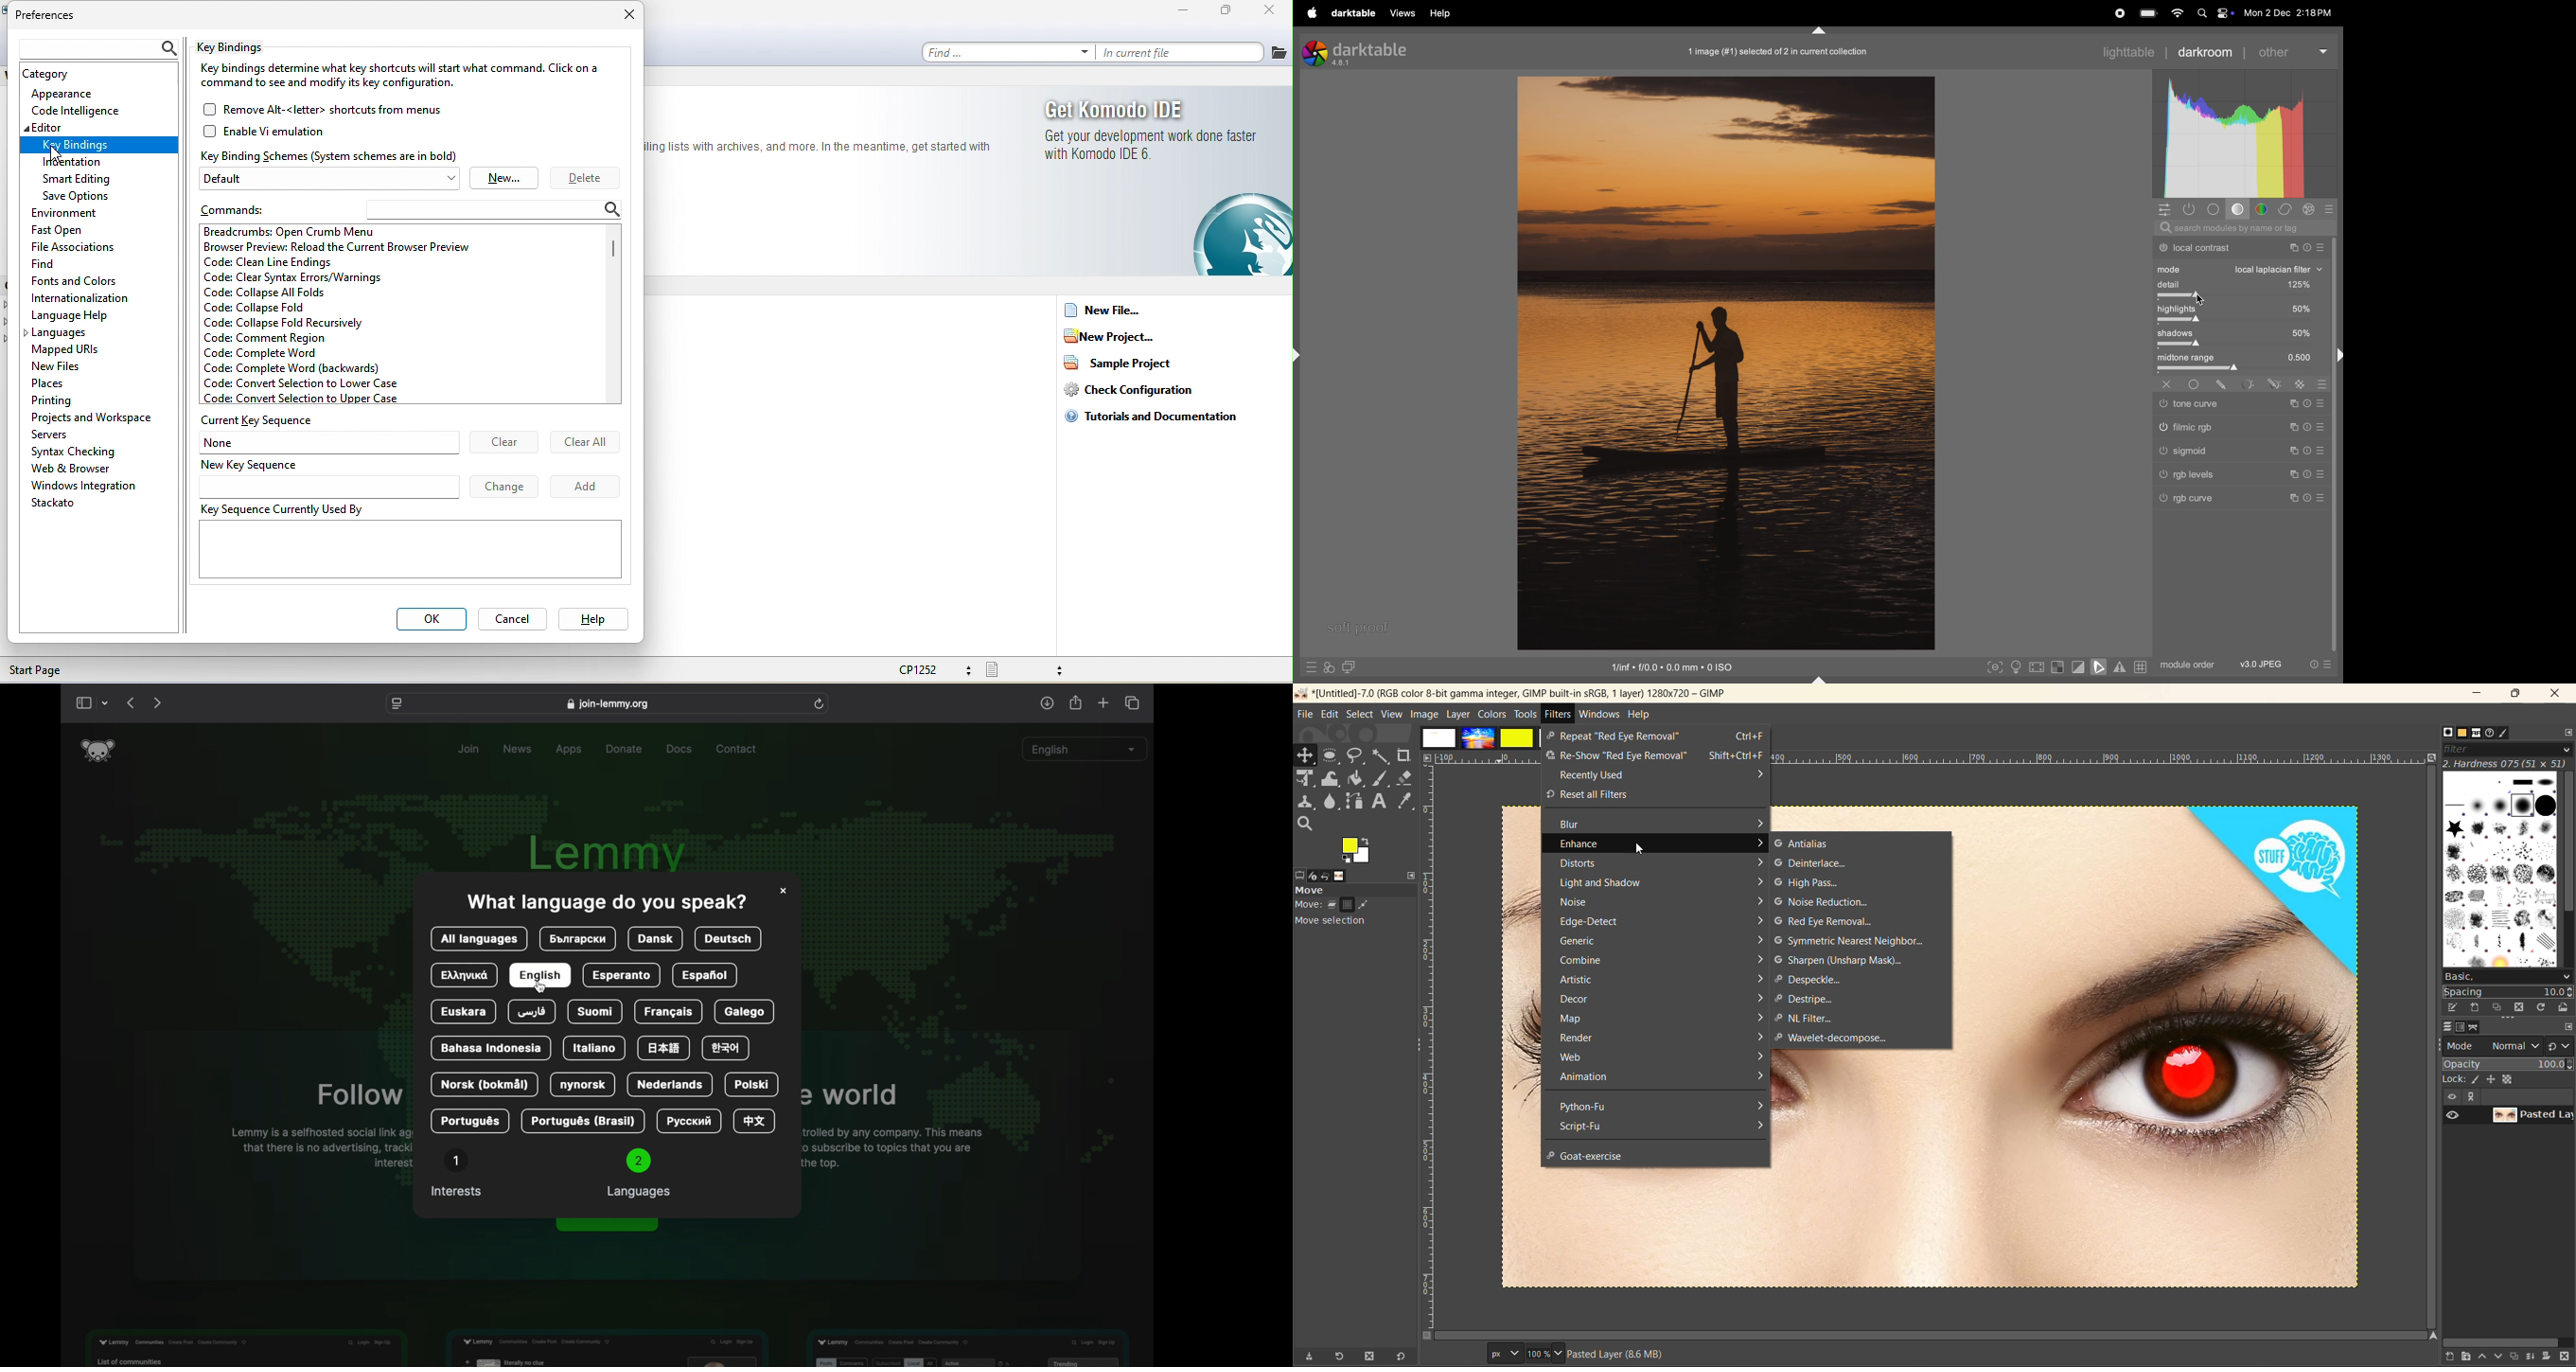  I want to click on language, so click(756, 1121).